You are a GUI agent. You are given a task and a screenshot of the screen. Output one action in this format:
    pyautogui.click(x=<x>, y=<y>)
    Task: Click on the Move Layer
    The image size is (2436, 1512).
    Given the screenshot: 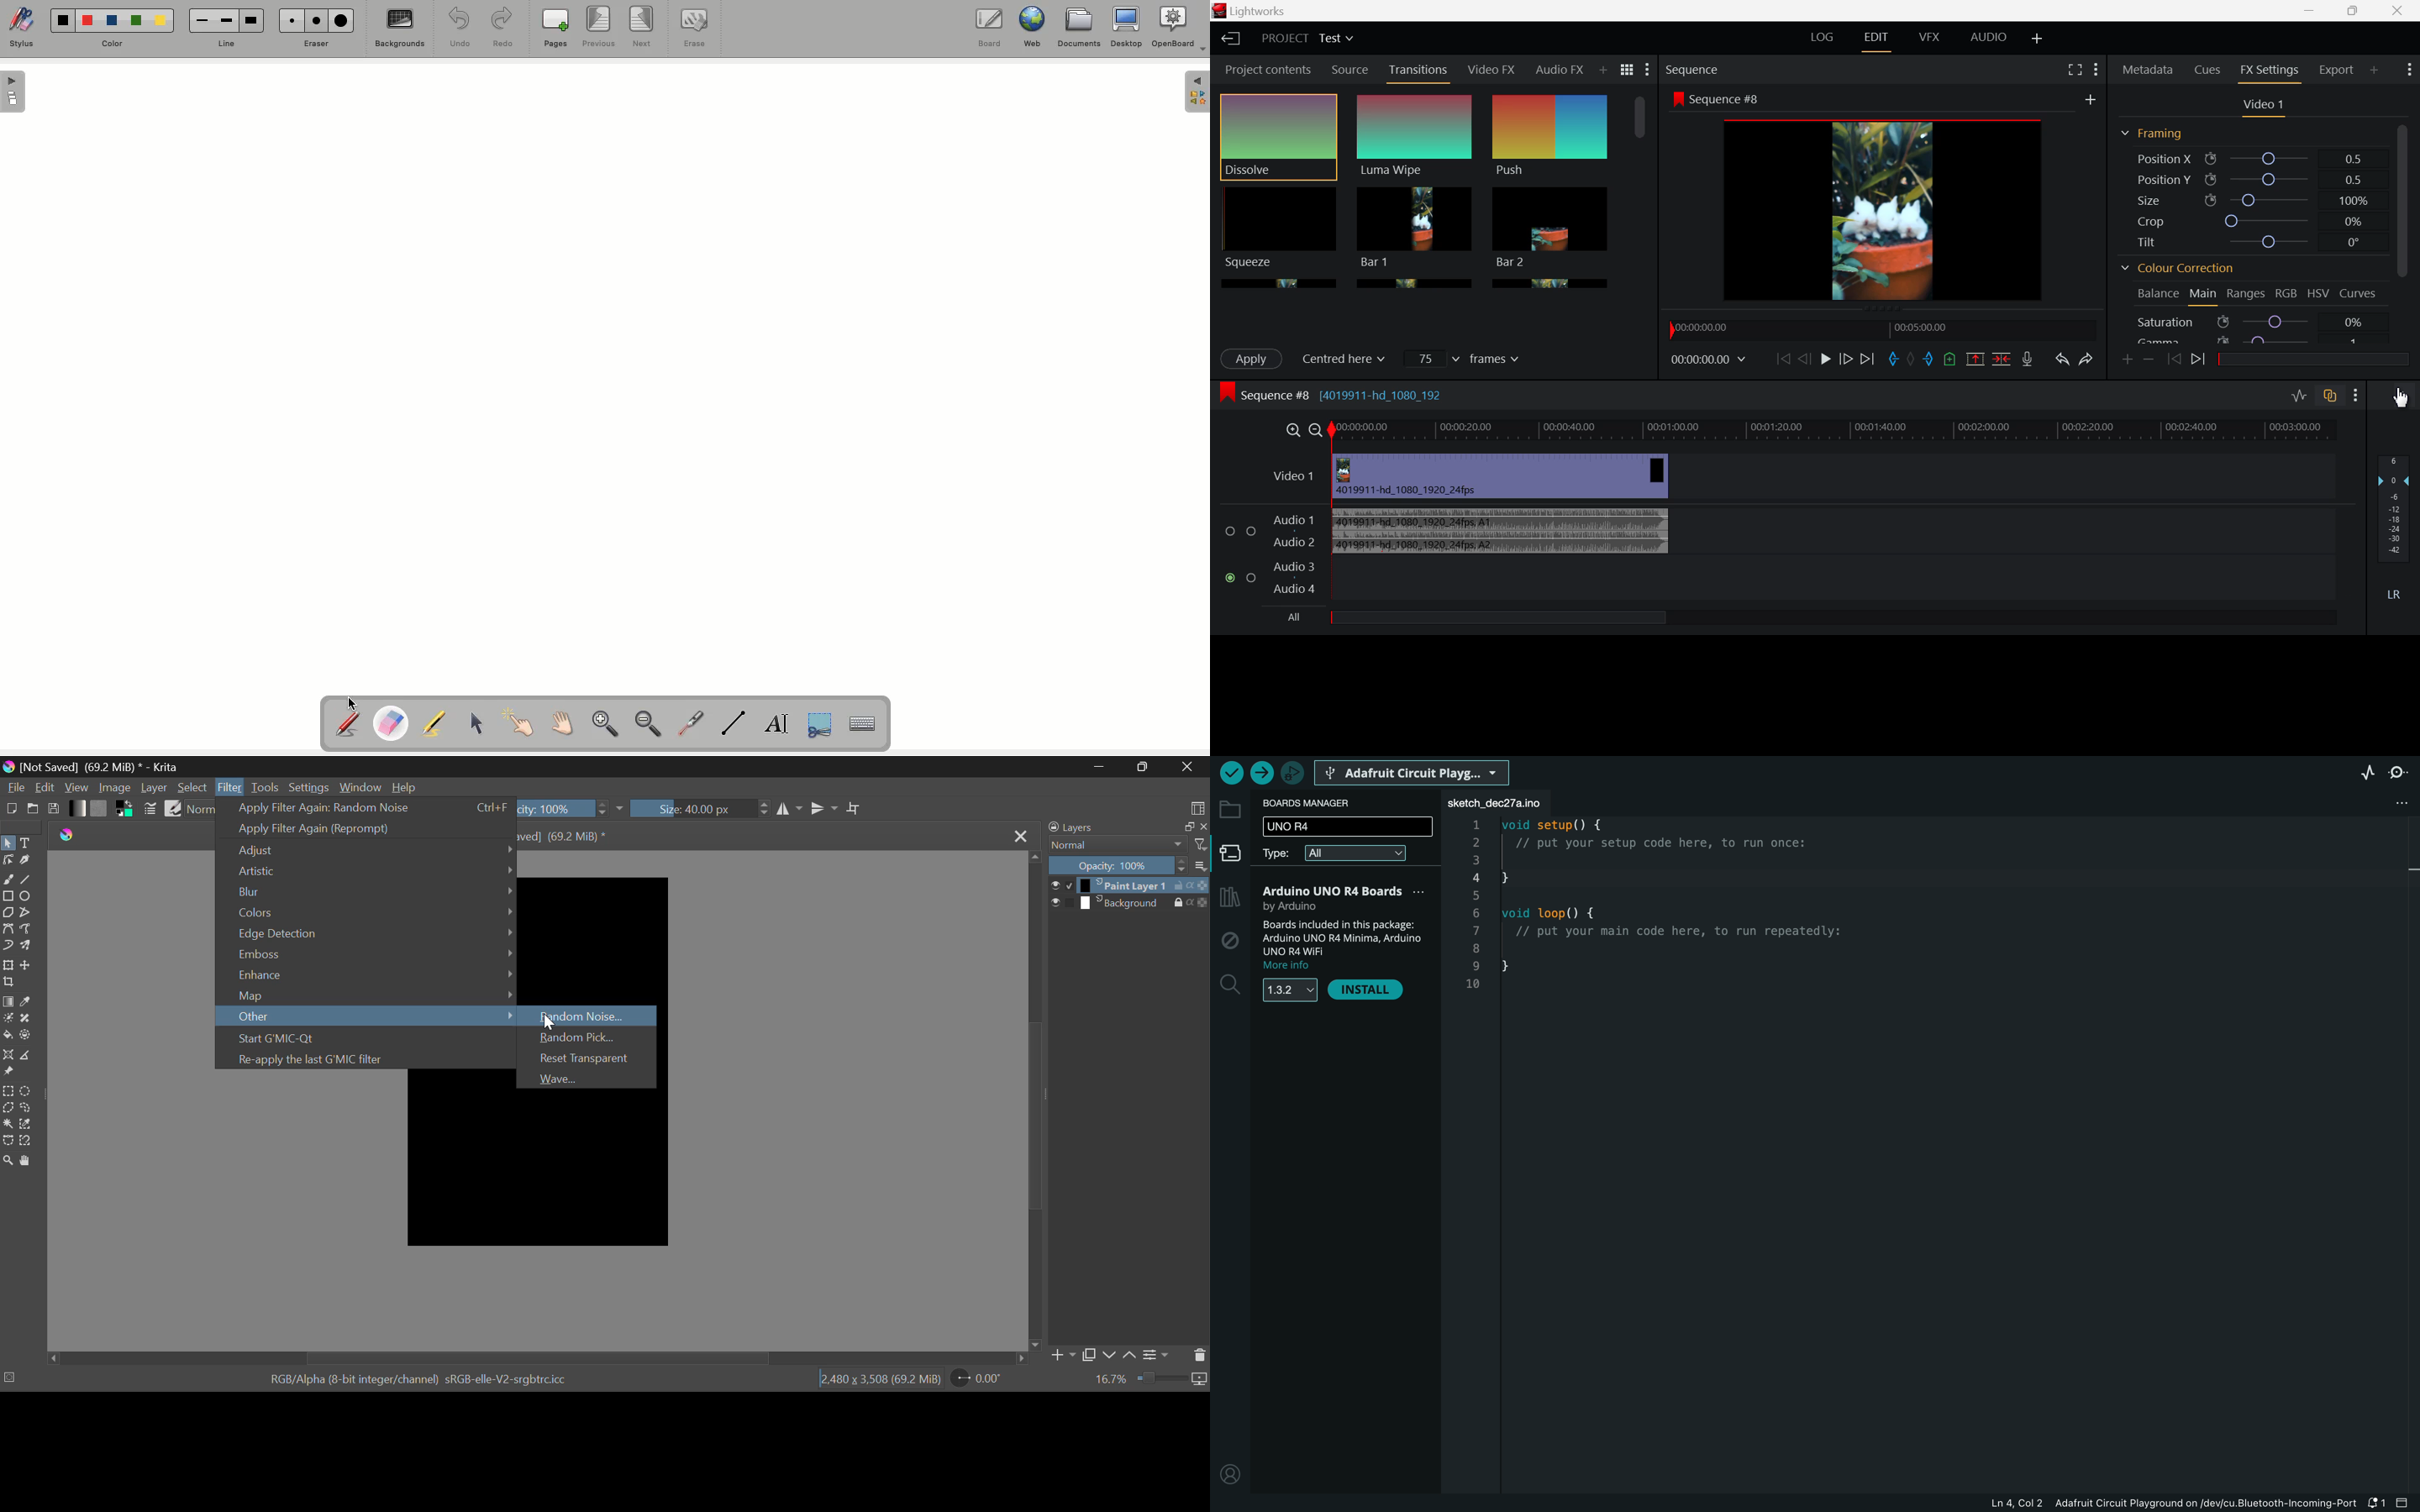 What is the action you would take?
    pyautogui.click(x=27, y=967)
    